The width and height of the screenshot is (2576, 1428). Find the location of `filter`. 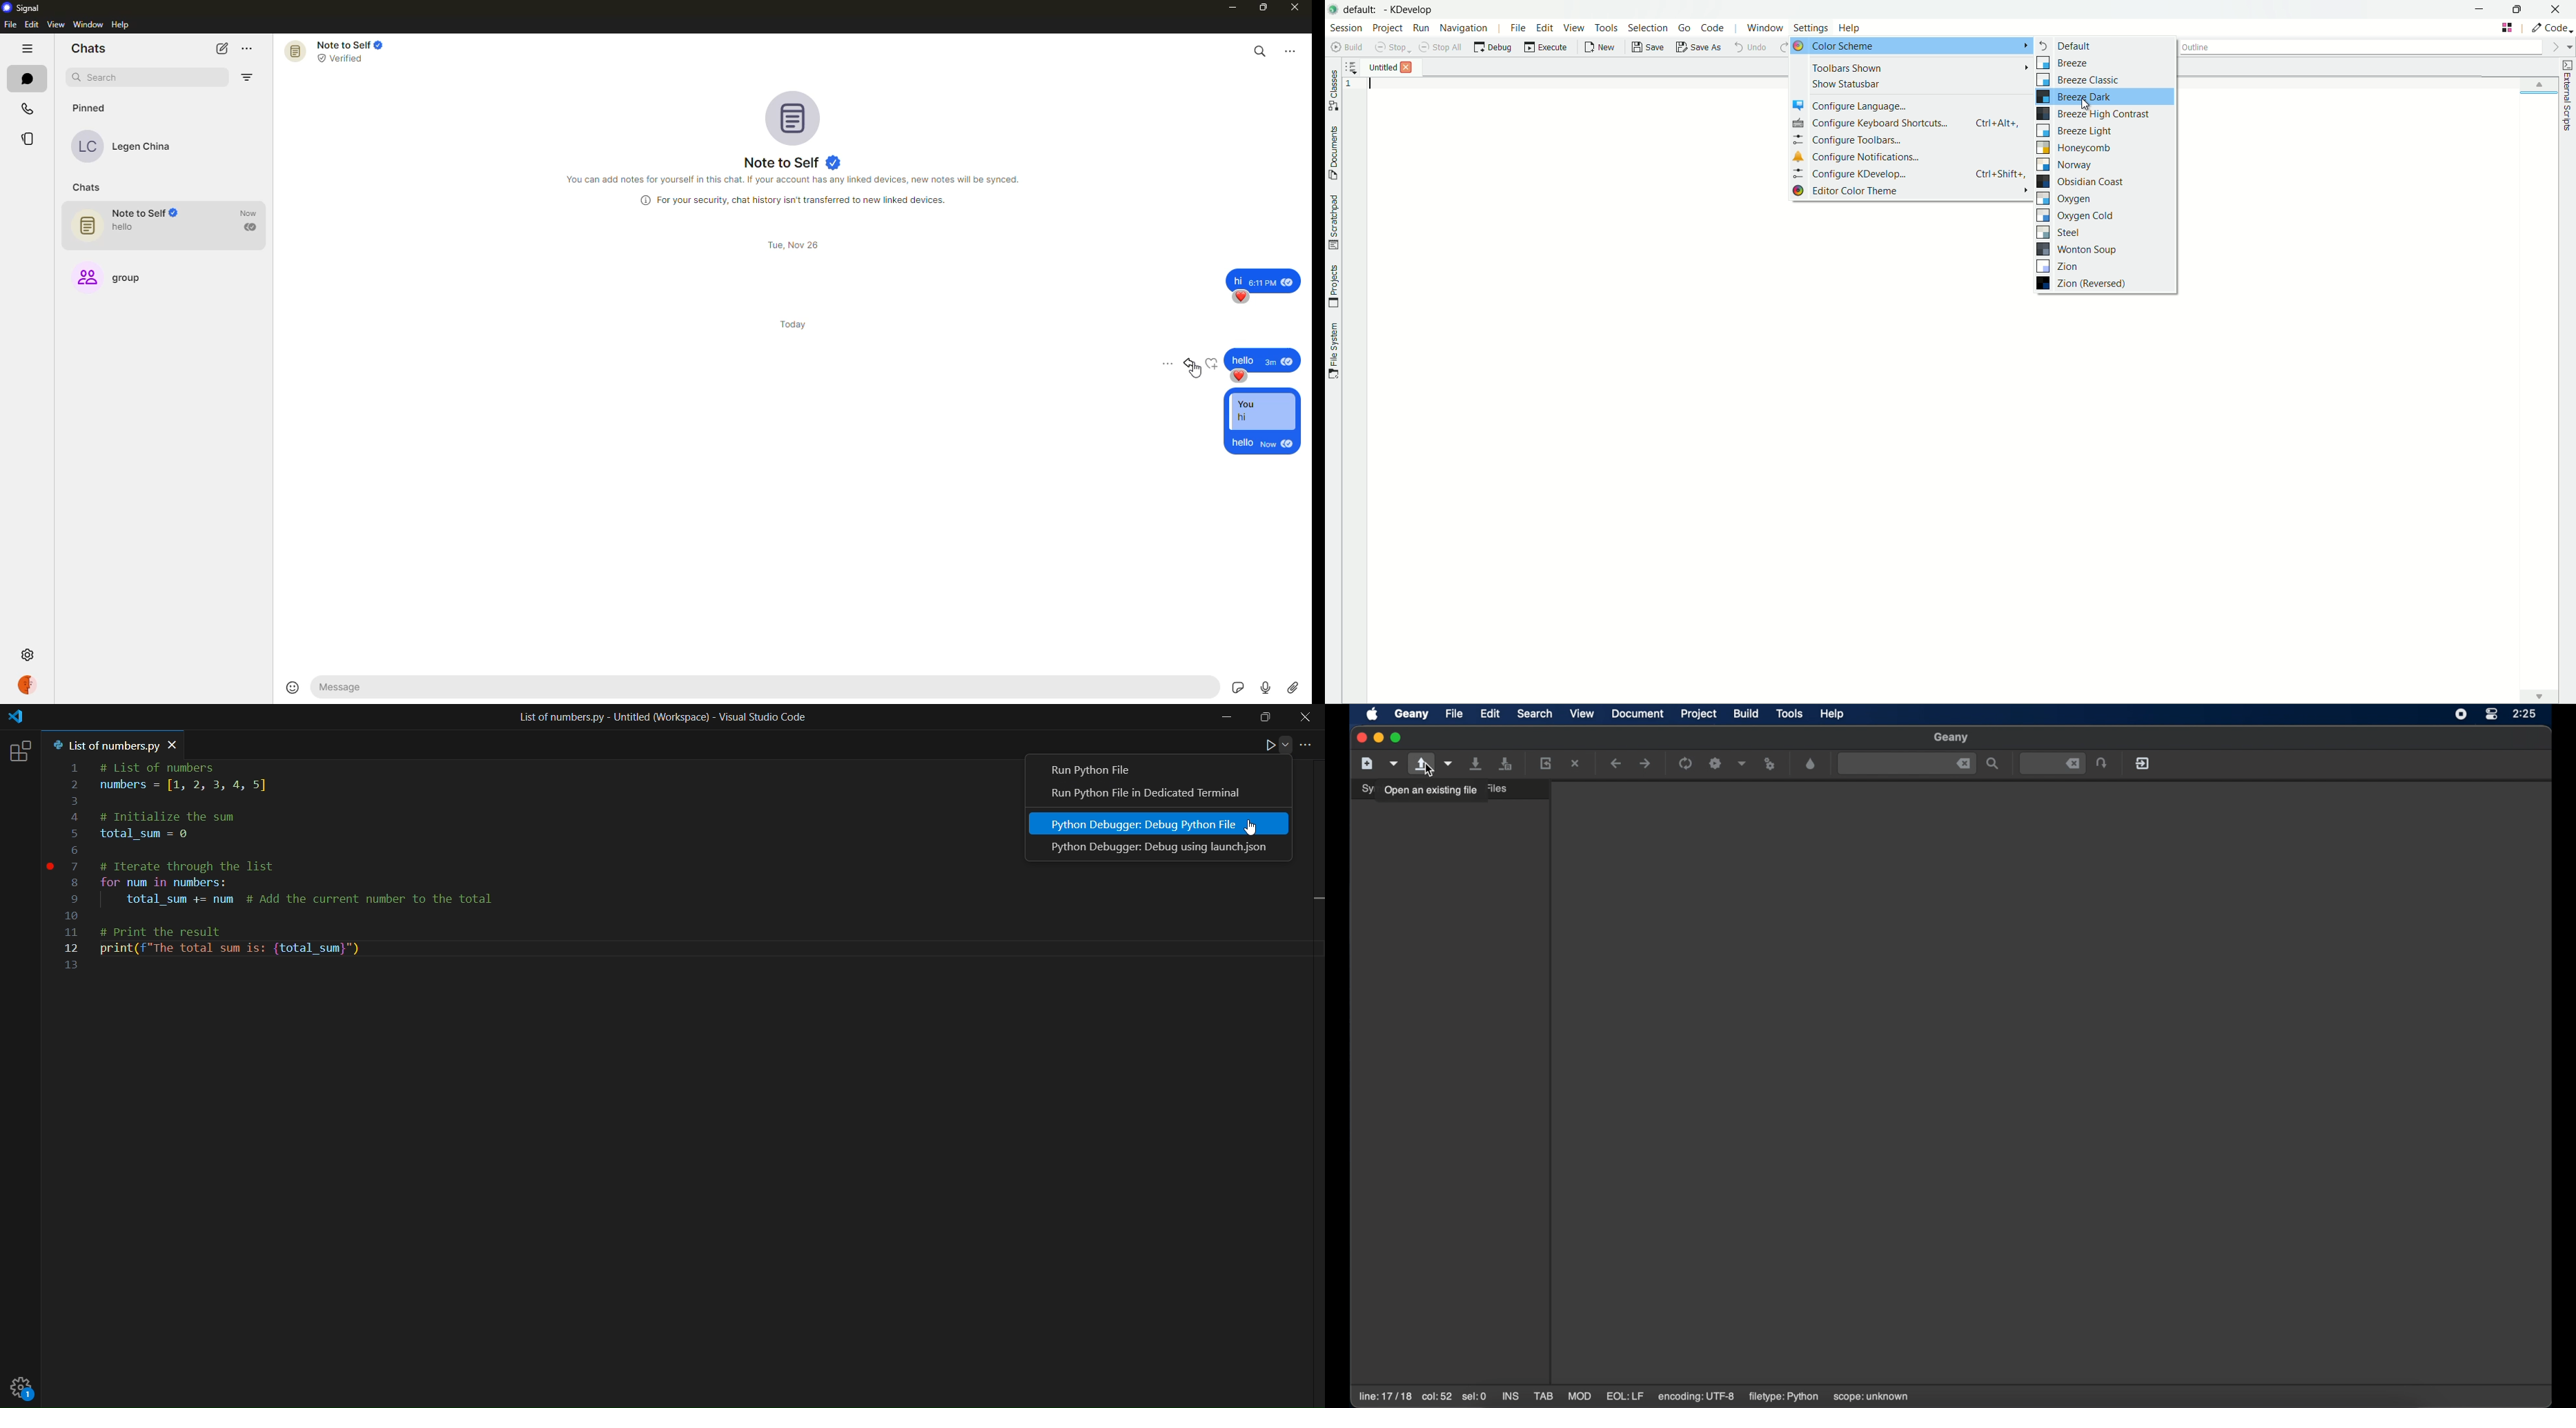

filter is located at coordinates (248, 79).